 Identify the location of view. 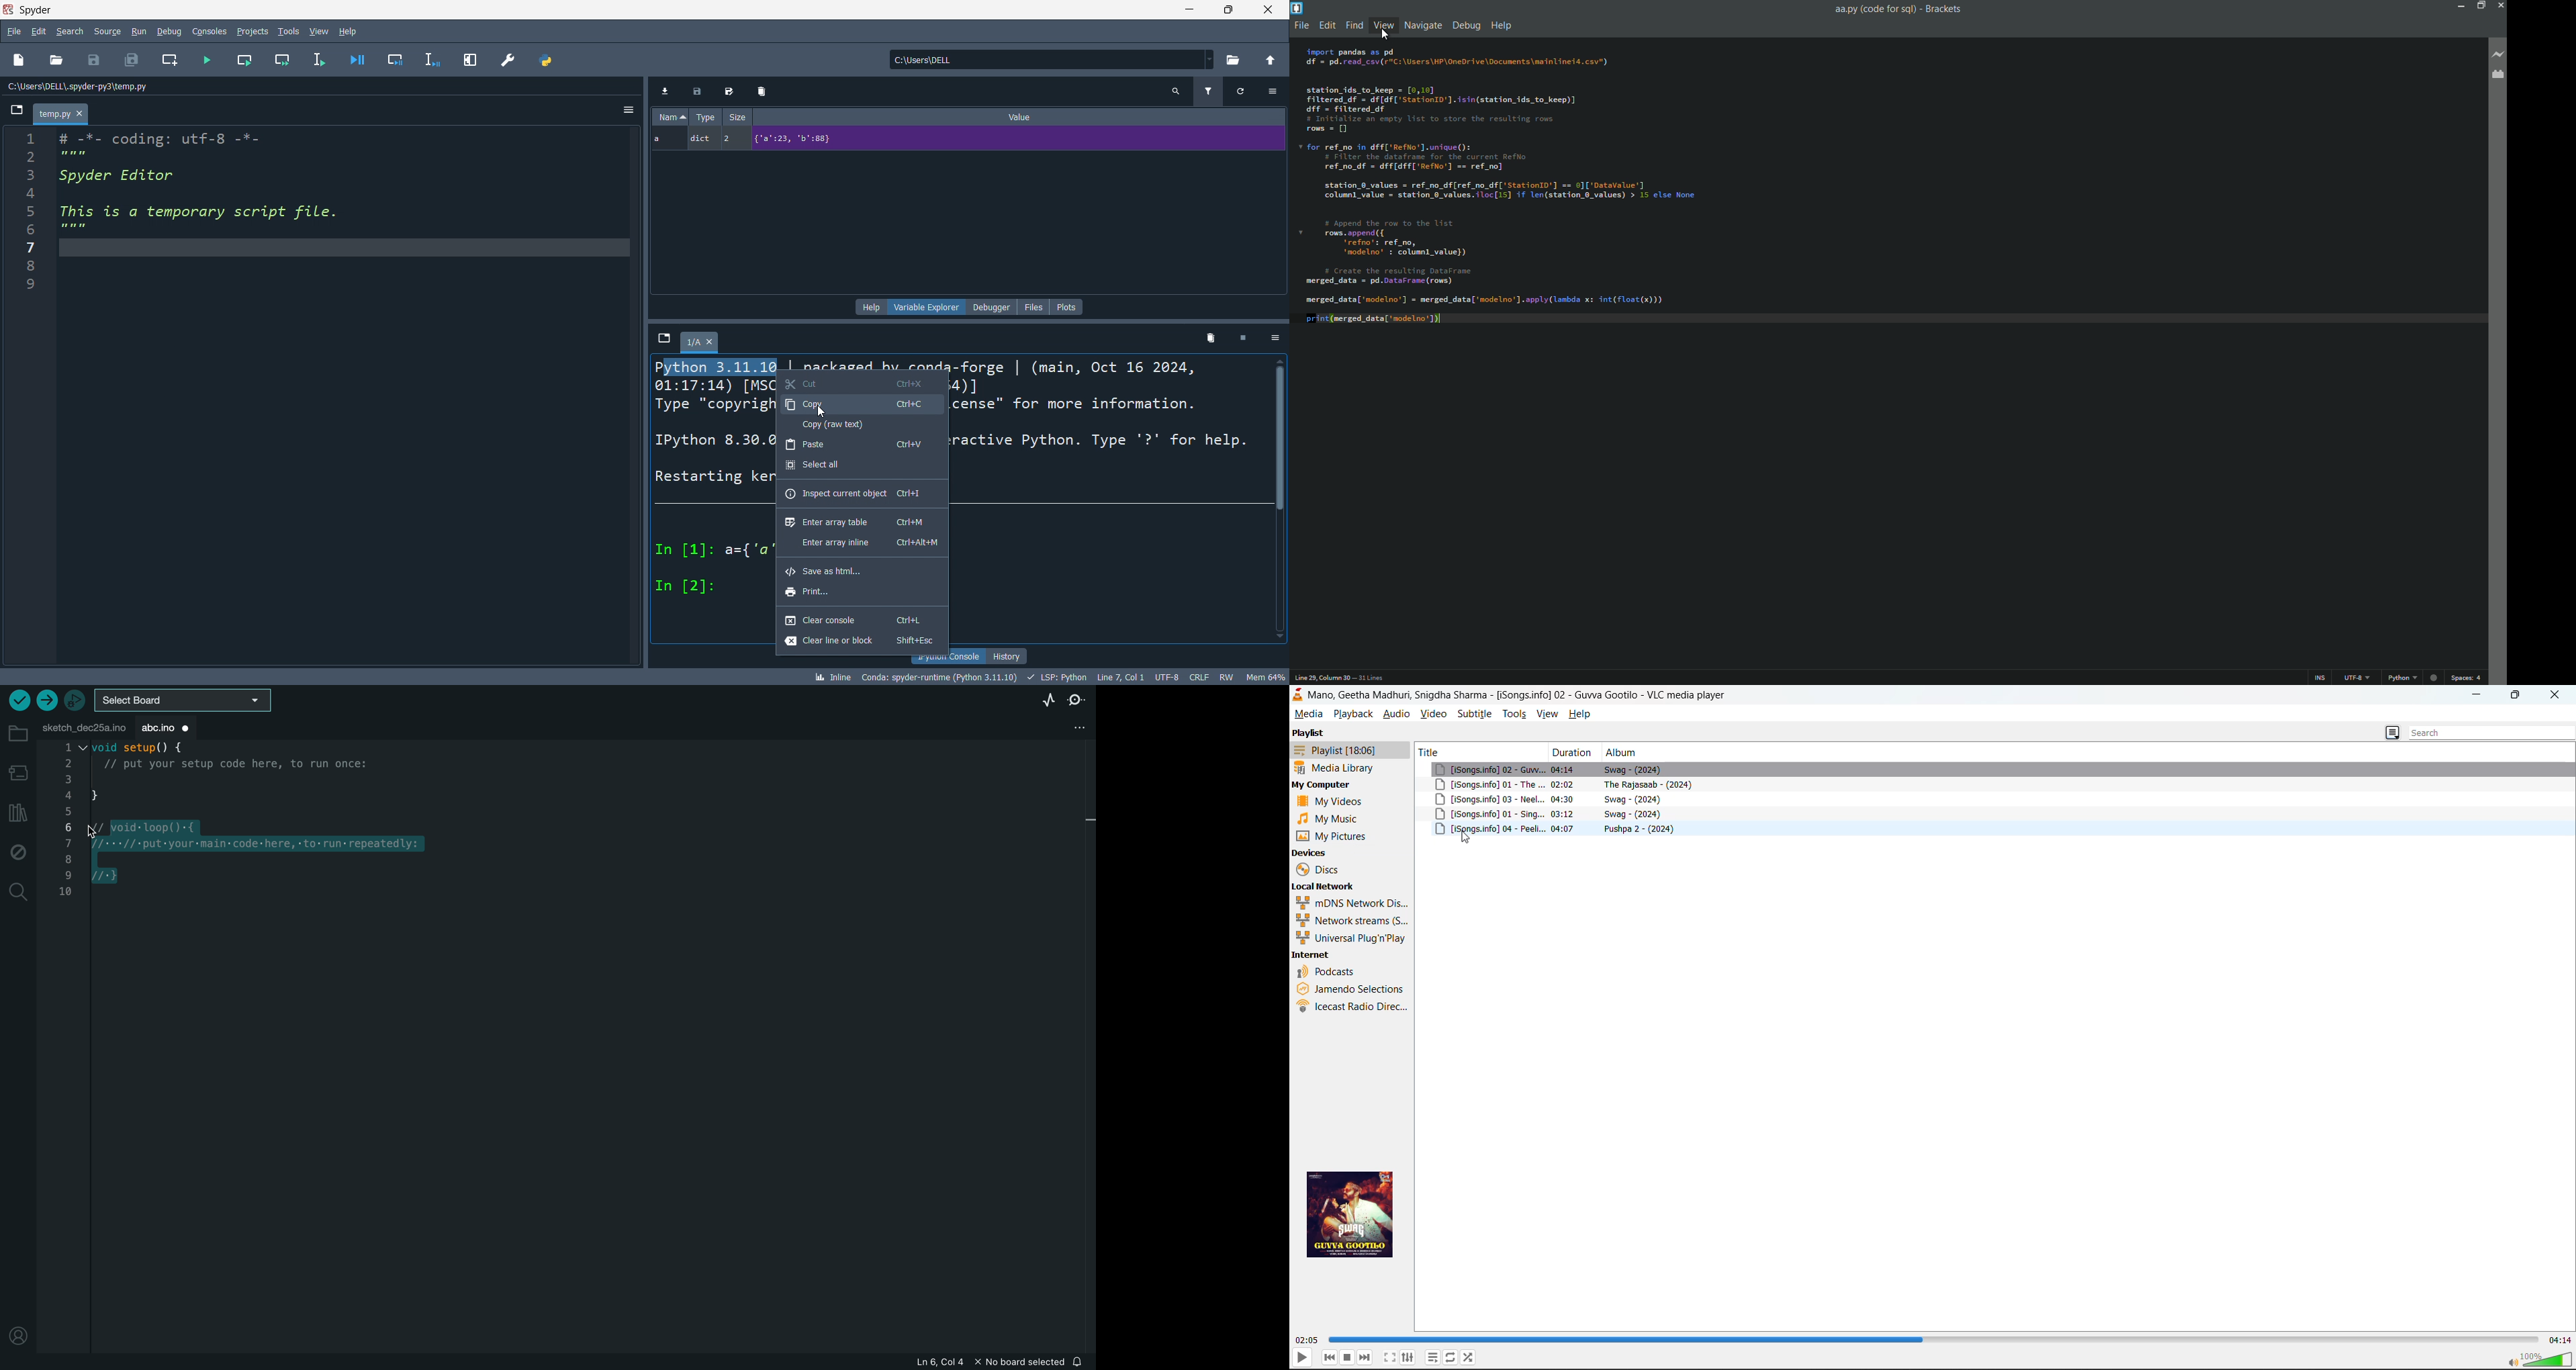
(1548, 713).